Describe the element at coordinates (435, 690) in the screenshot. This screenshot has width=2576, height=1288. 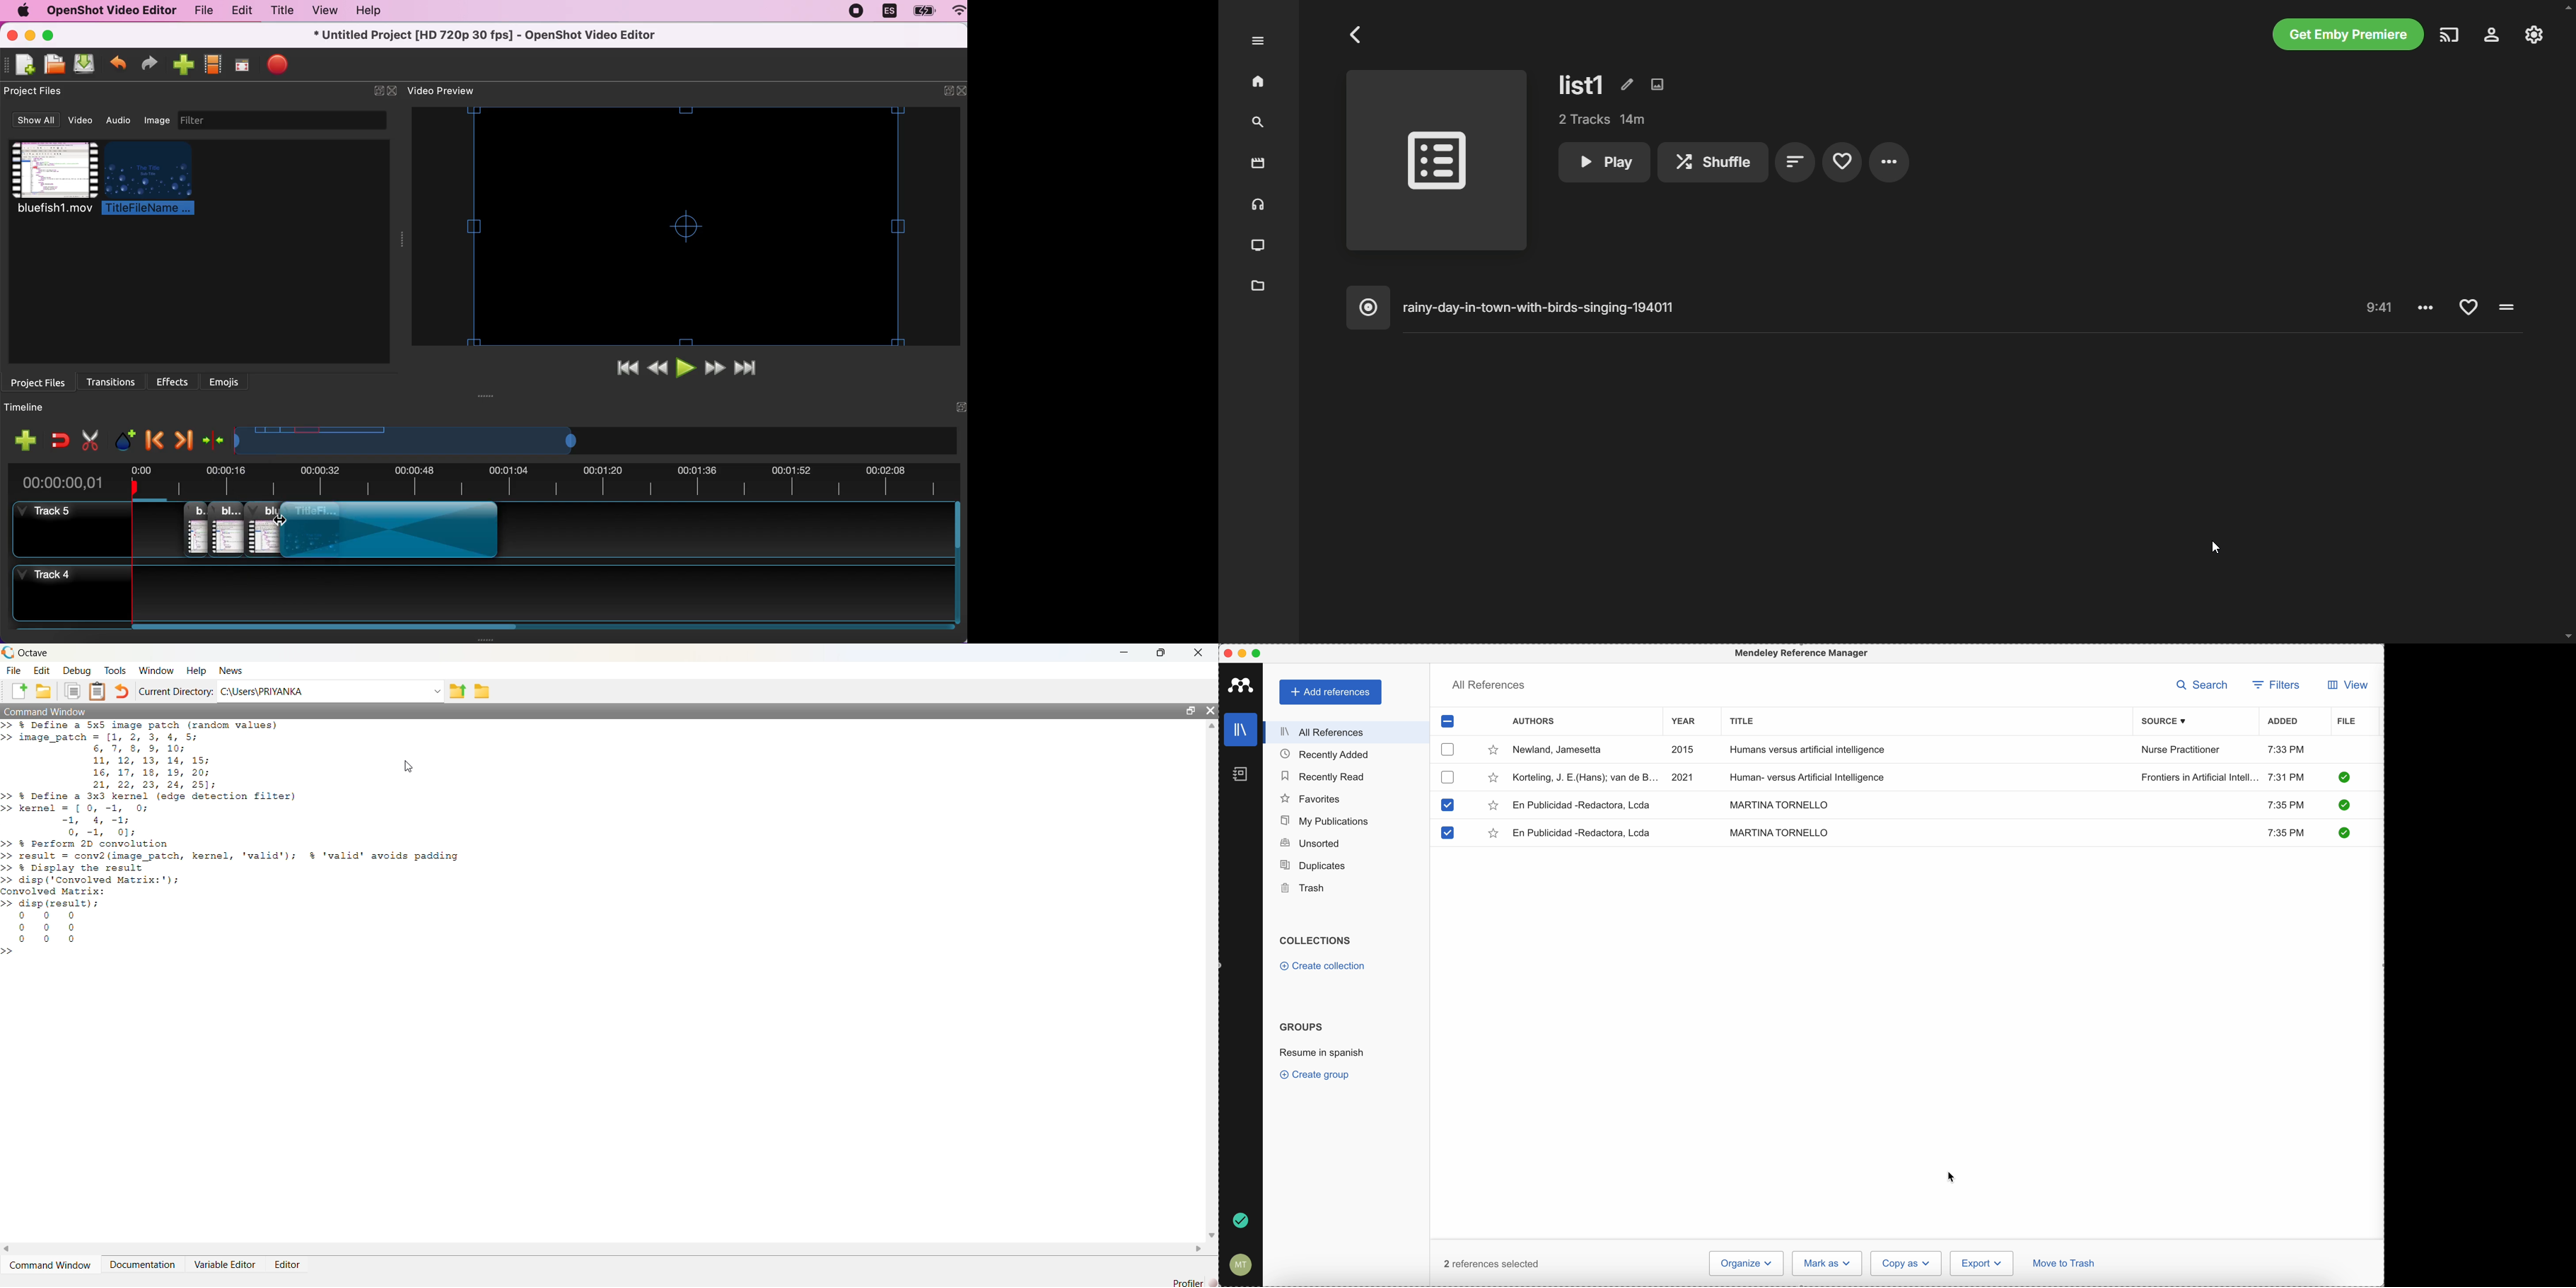
I see `Dropdown` at that location.